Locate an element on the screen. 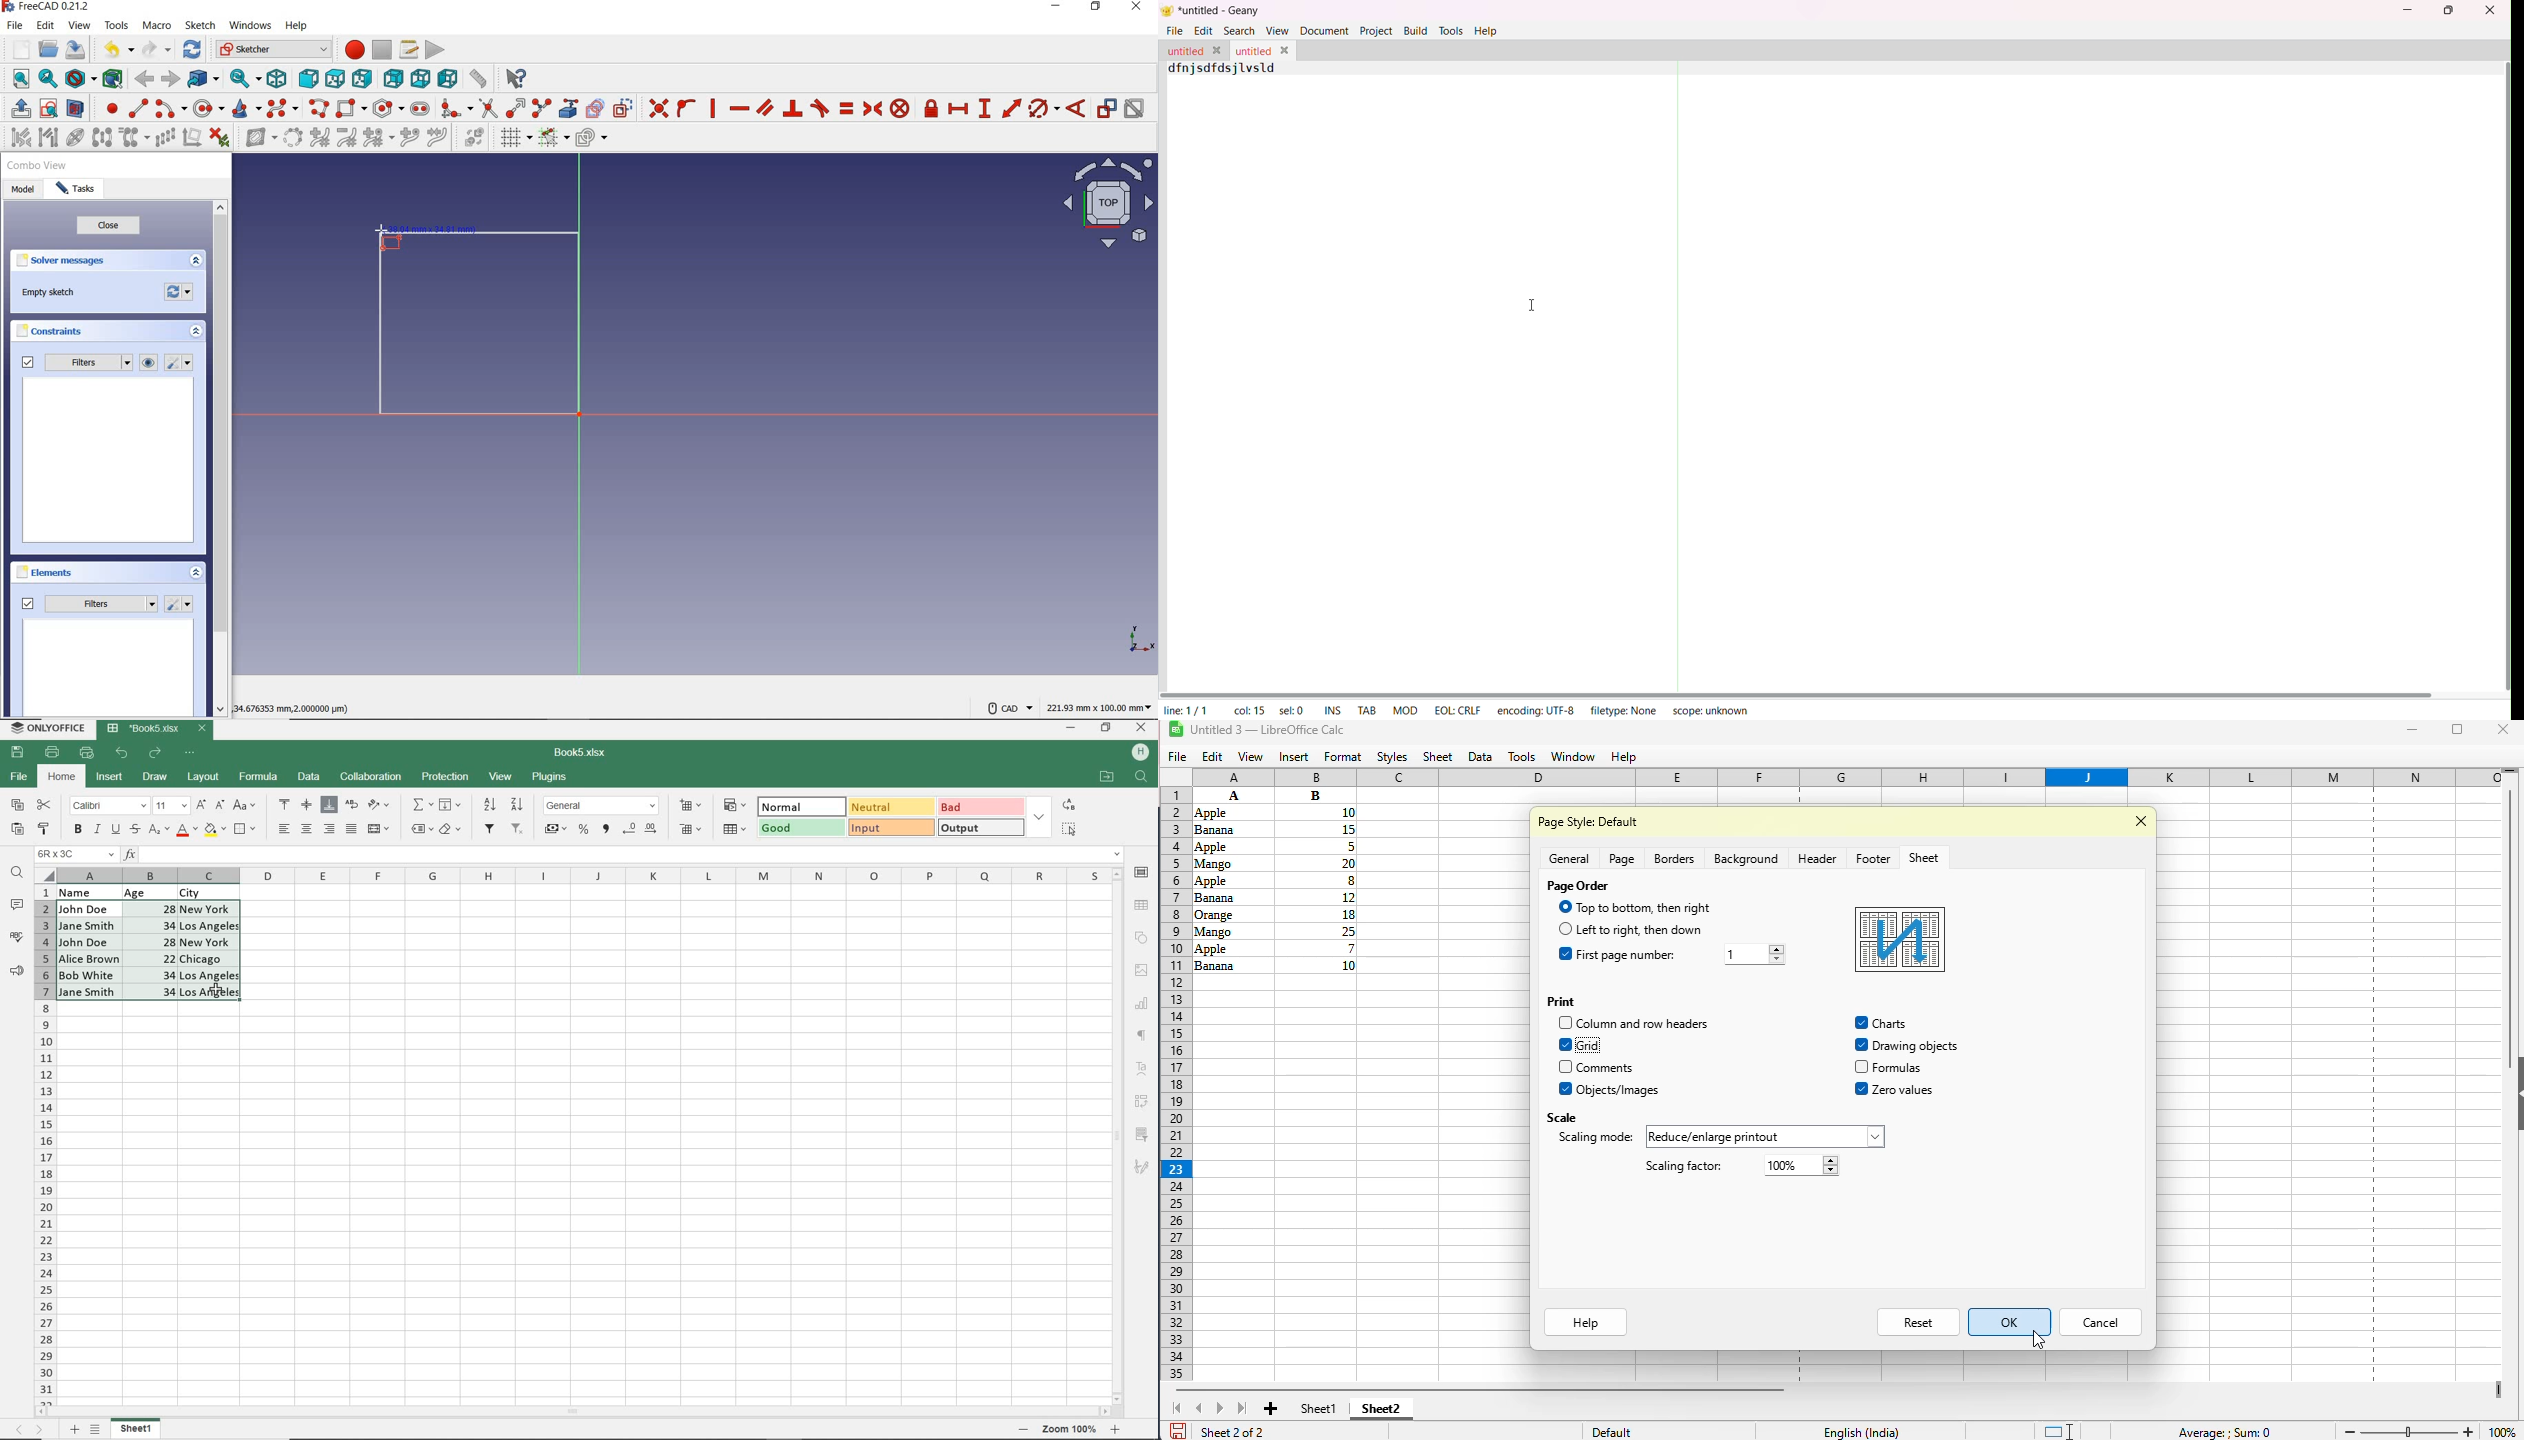  edit is located at coordinates (48, 26).